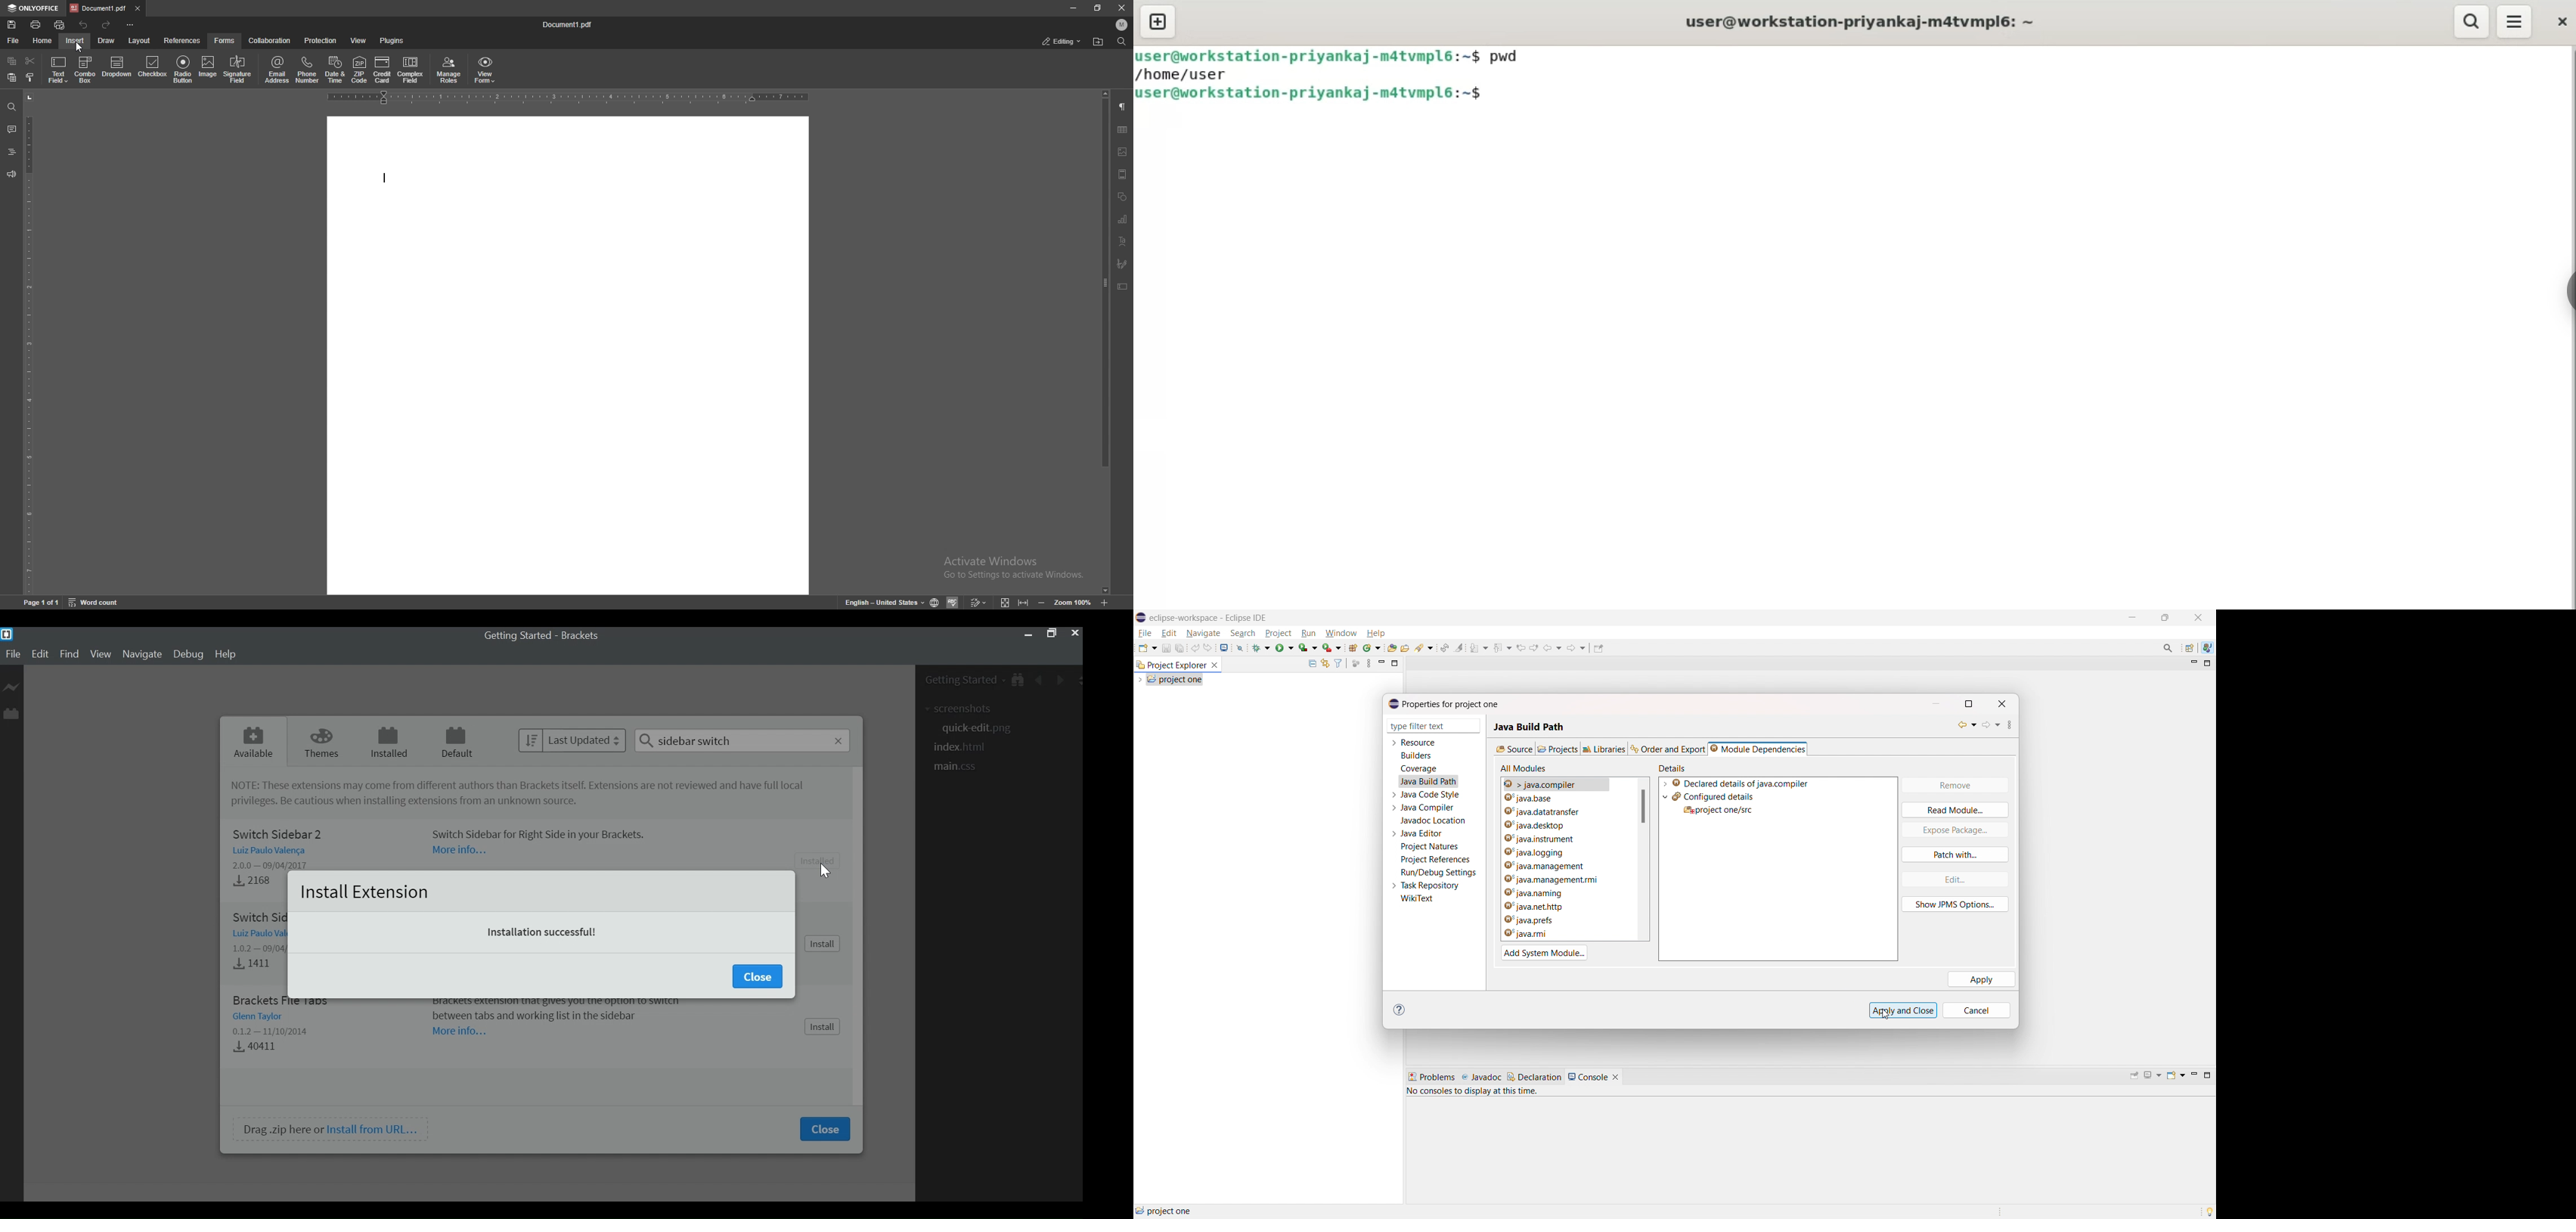 The width and height of the screenshot is (2576, 1232). Describe the element at coordinates (460, 850) in the screenshot. I see `More Information` at that location.